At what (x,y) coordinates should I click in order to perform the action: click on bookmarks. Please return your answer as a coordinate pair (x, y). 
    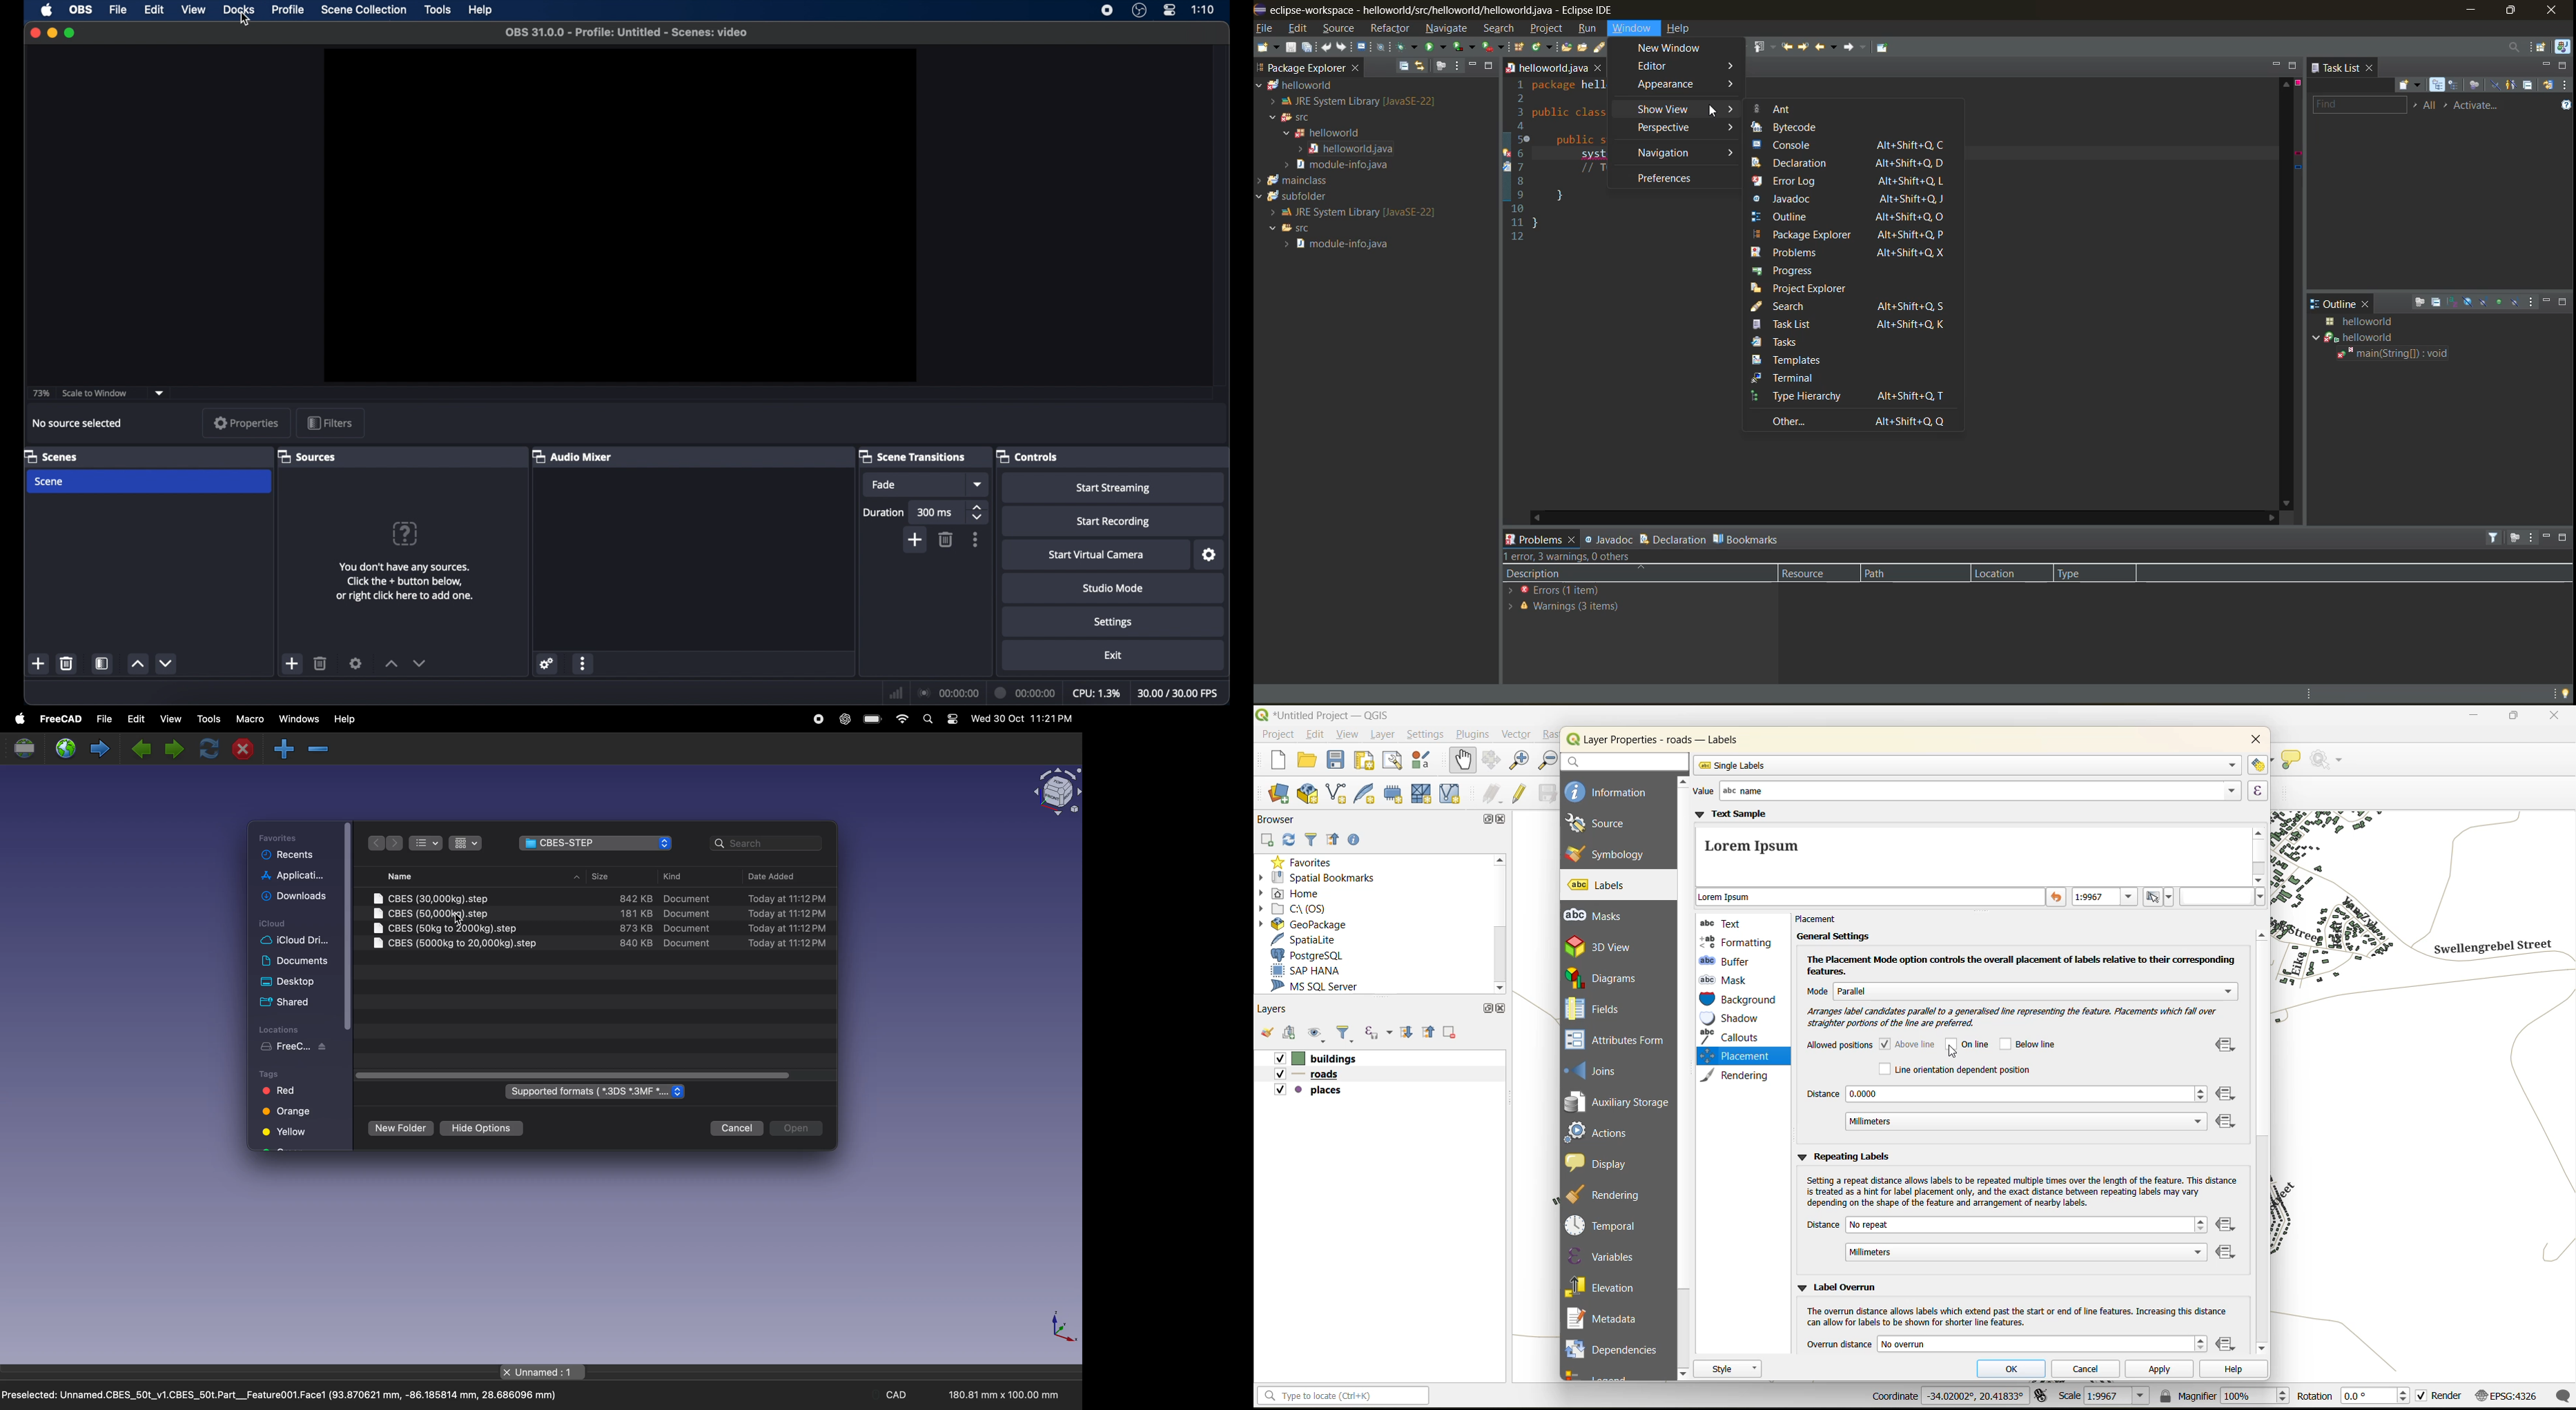
    Looking at the image, I should click on (1762, 538).